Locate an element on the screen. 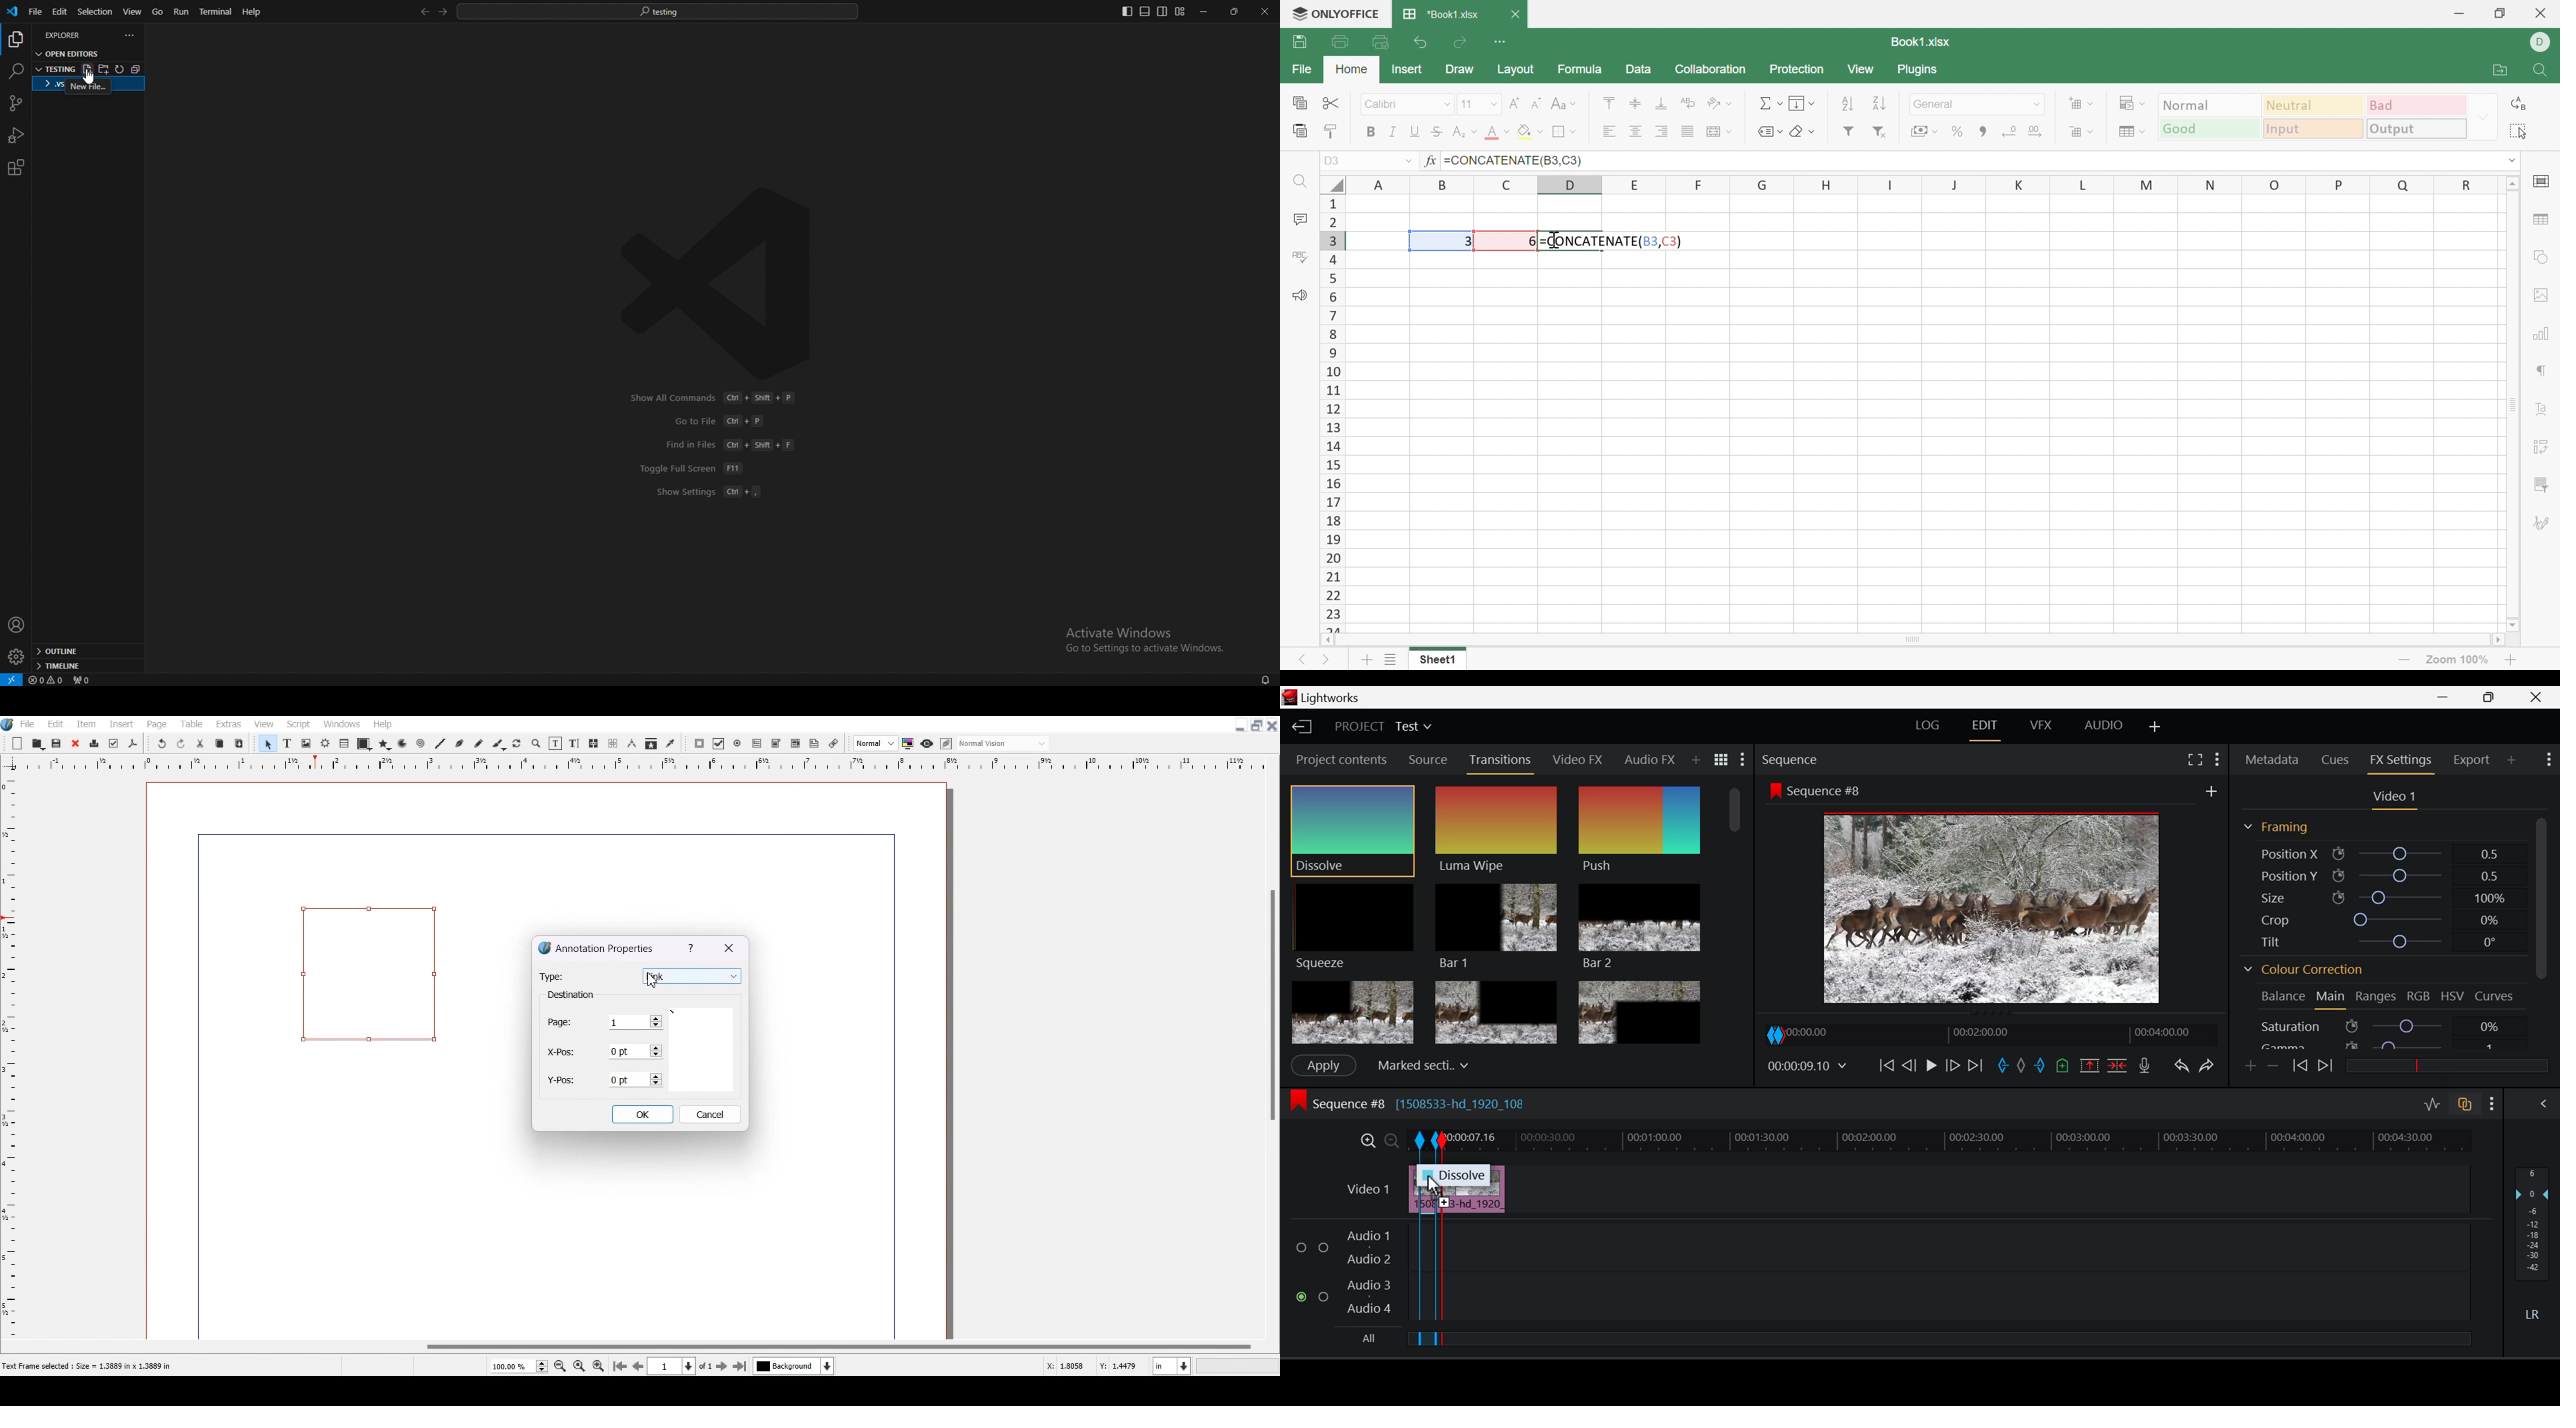 This screenshot has height=1428, width=2576. selection is located at coordinates (95, 11).